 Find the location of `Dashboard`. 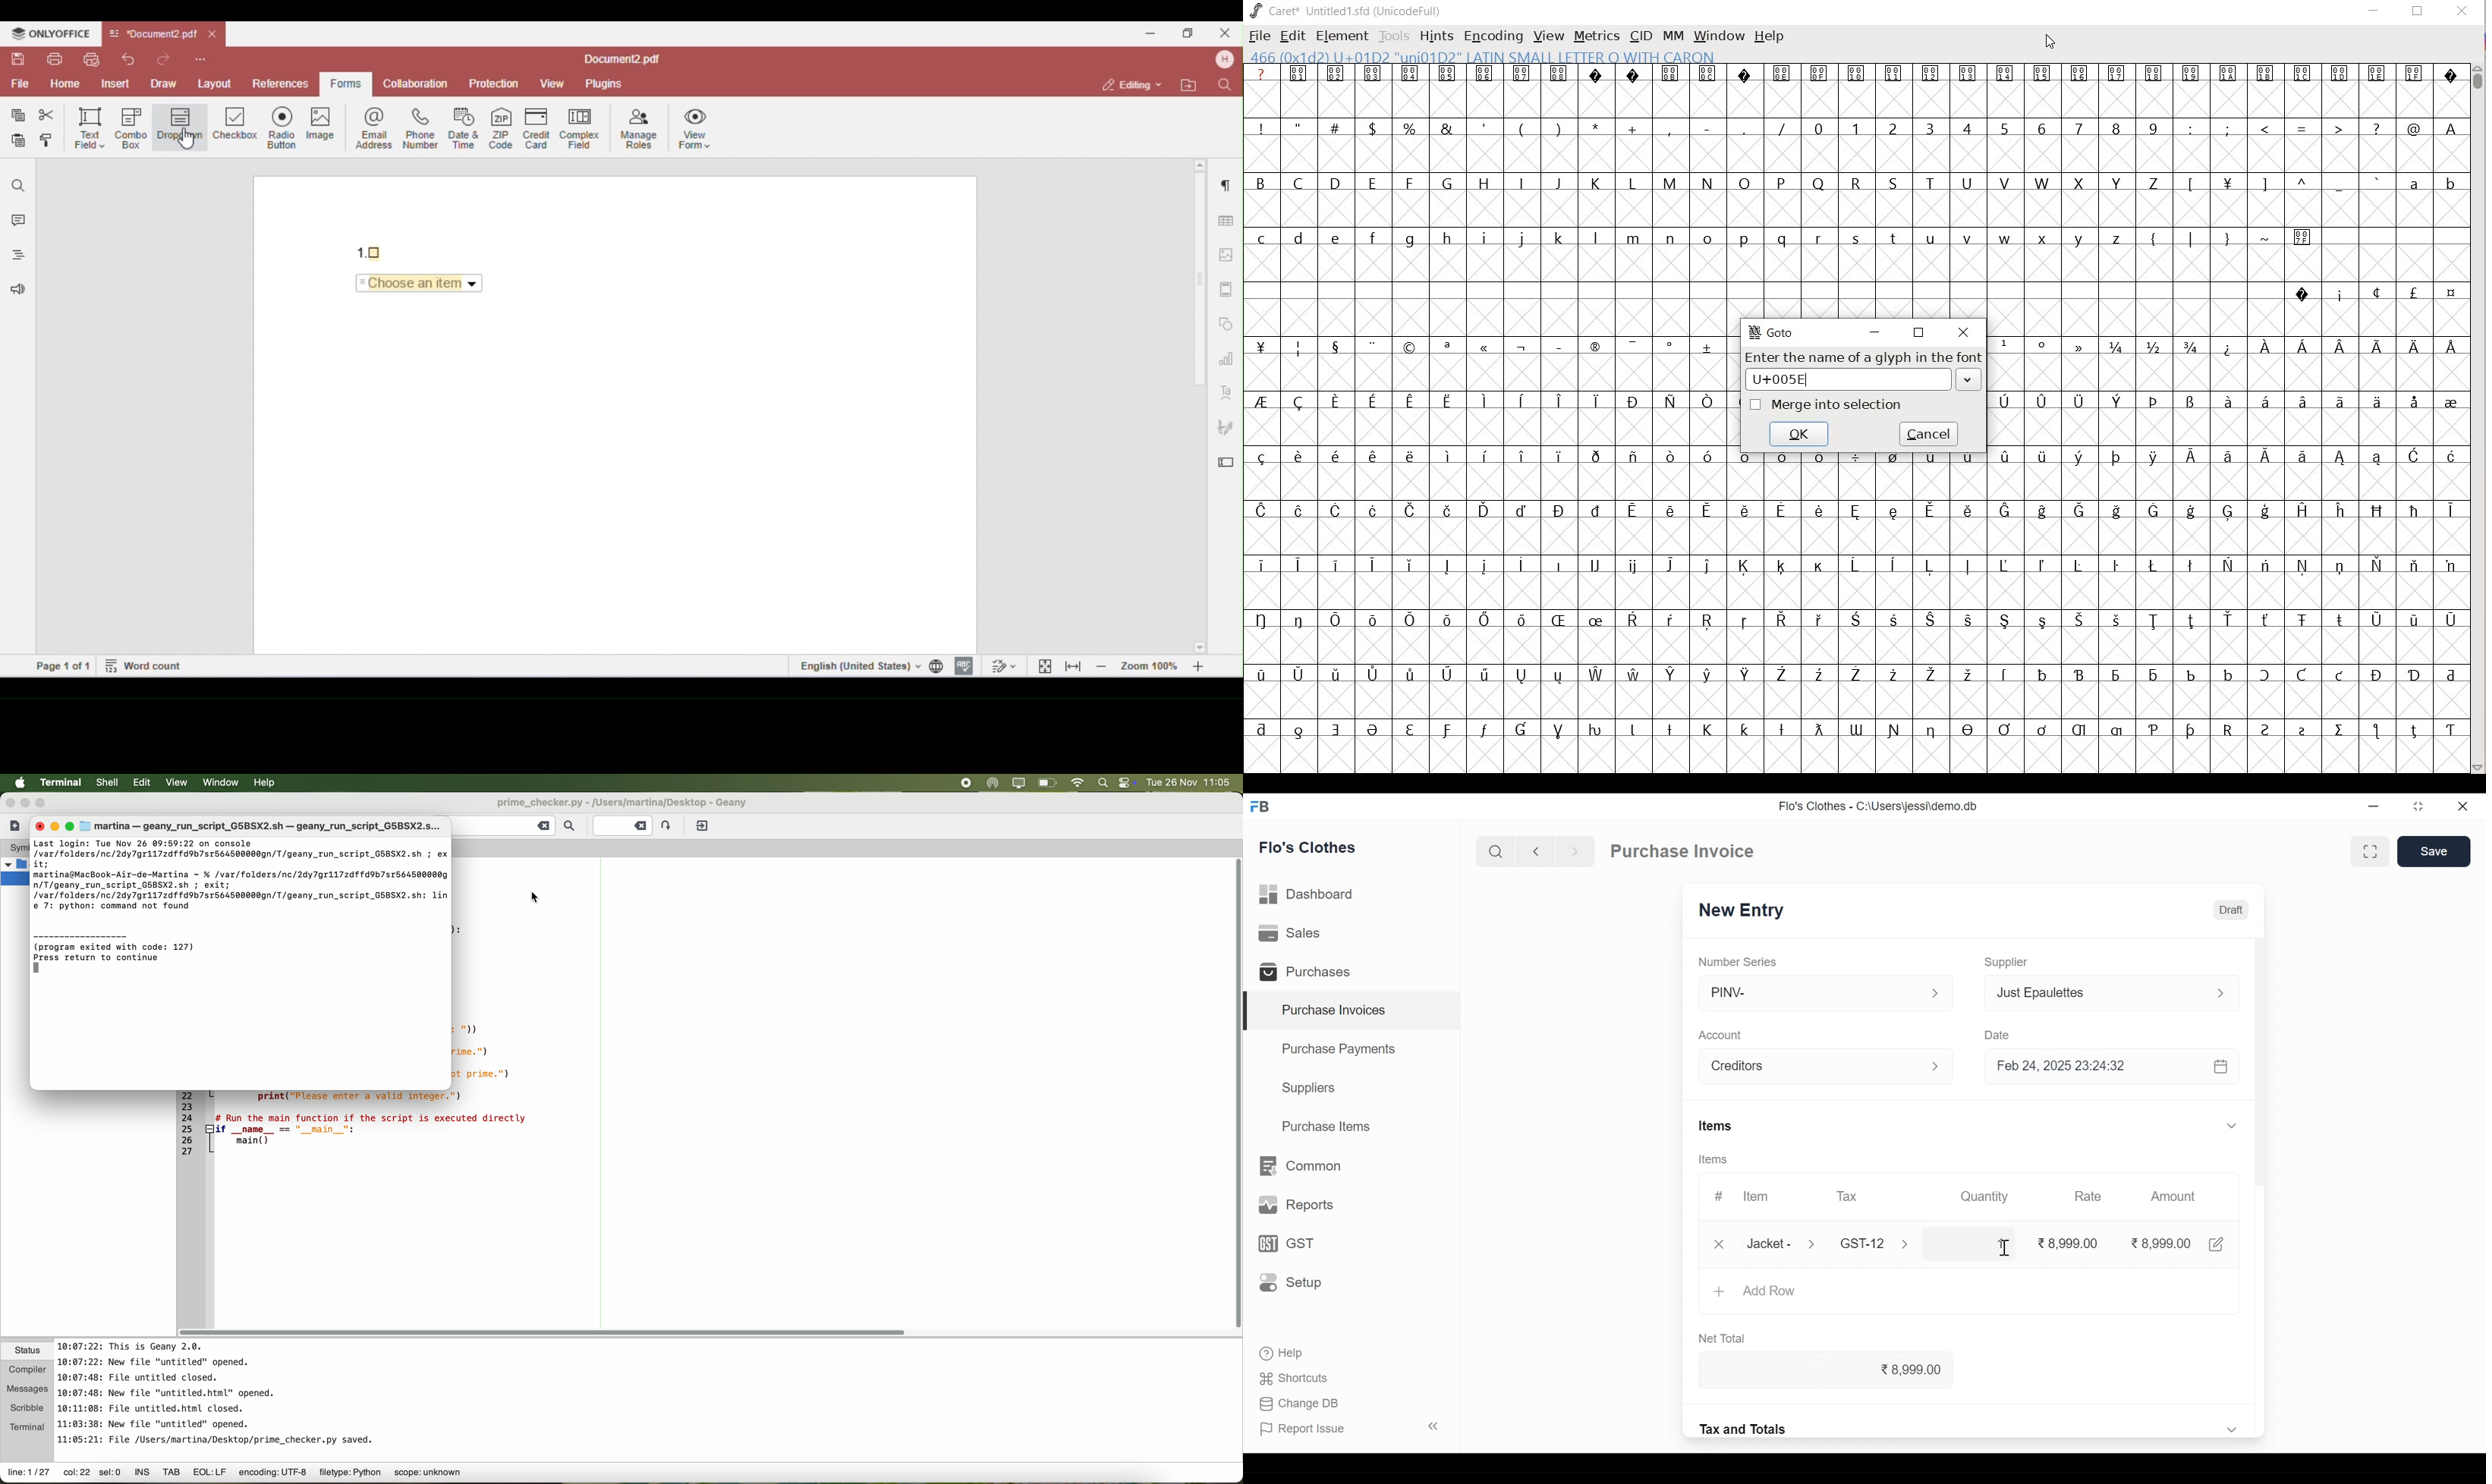

Dashboard is located at coordinates (1313, 895).